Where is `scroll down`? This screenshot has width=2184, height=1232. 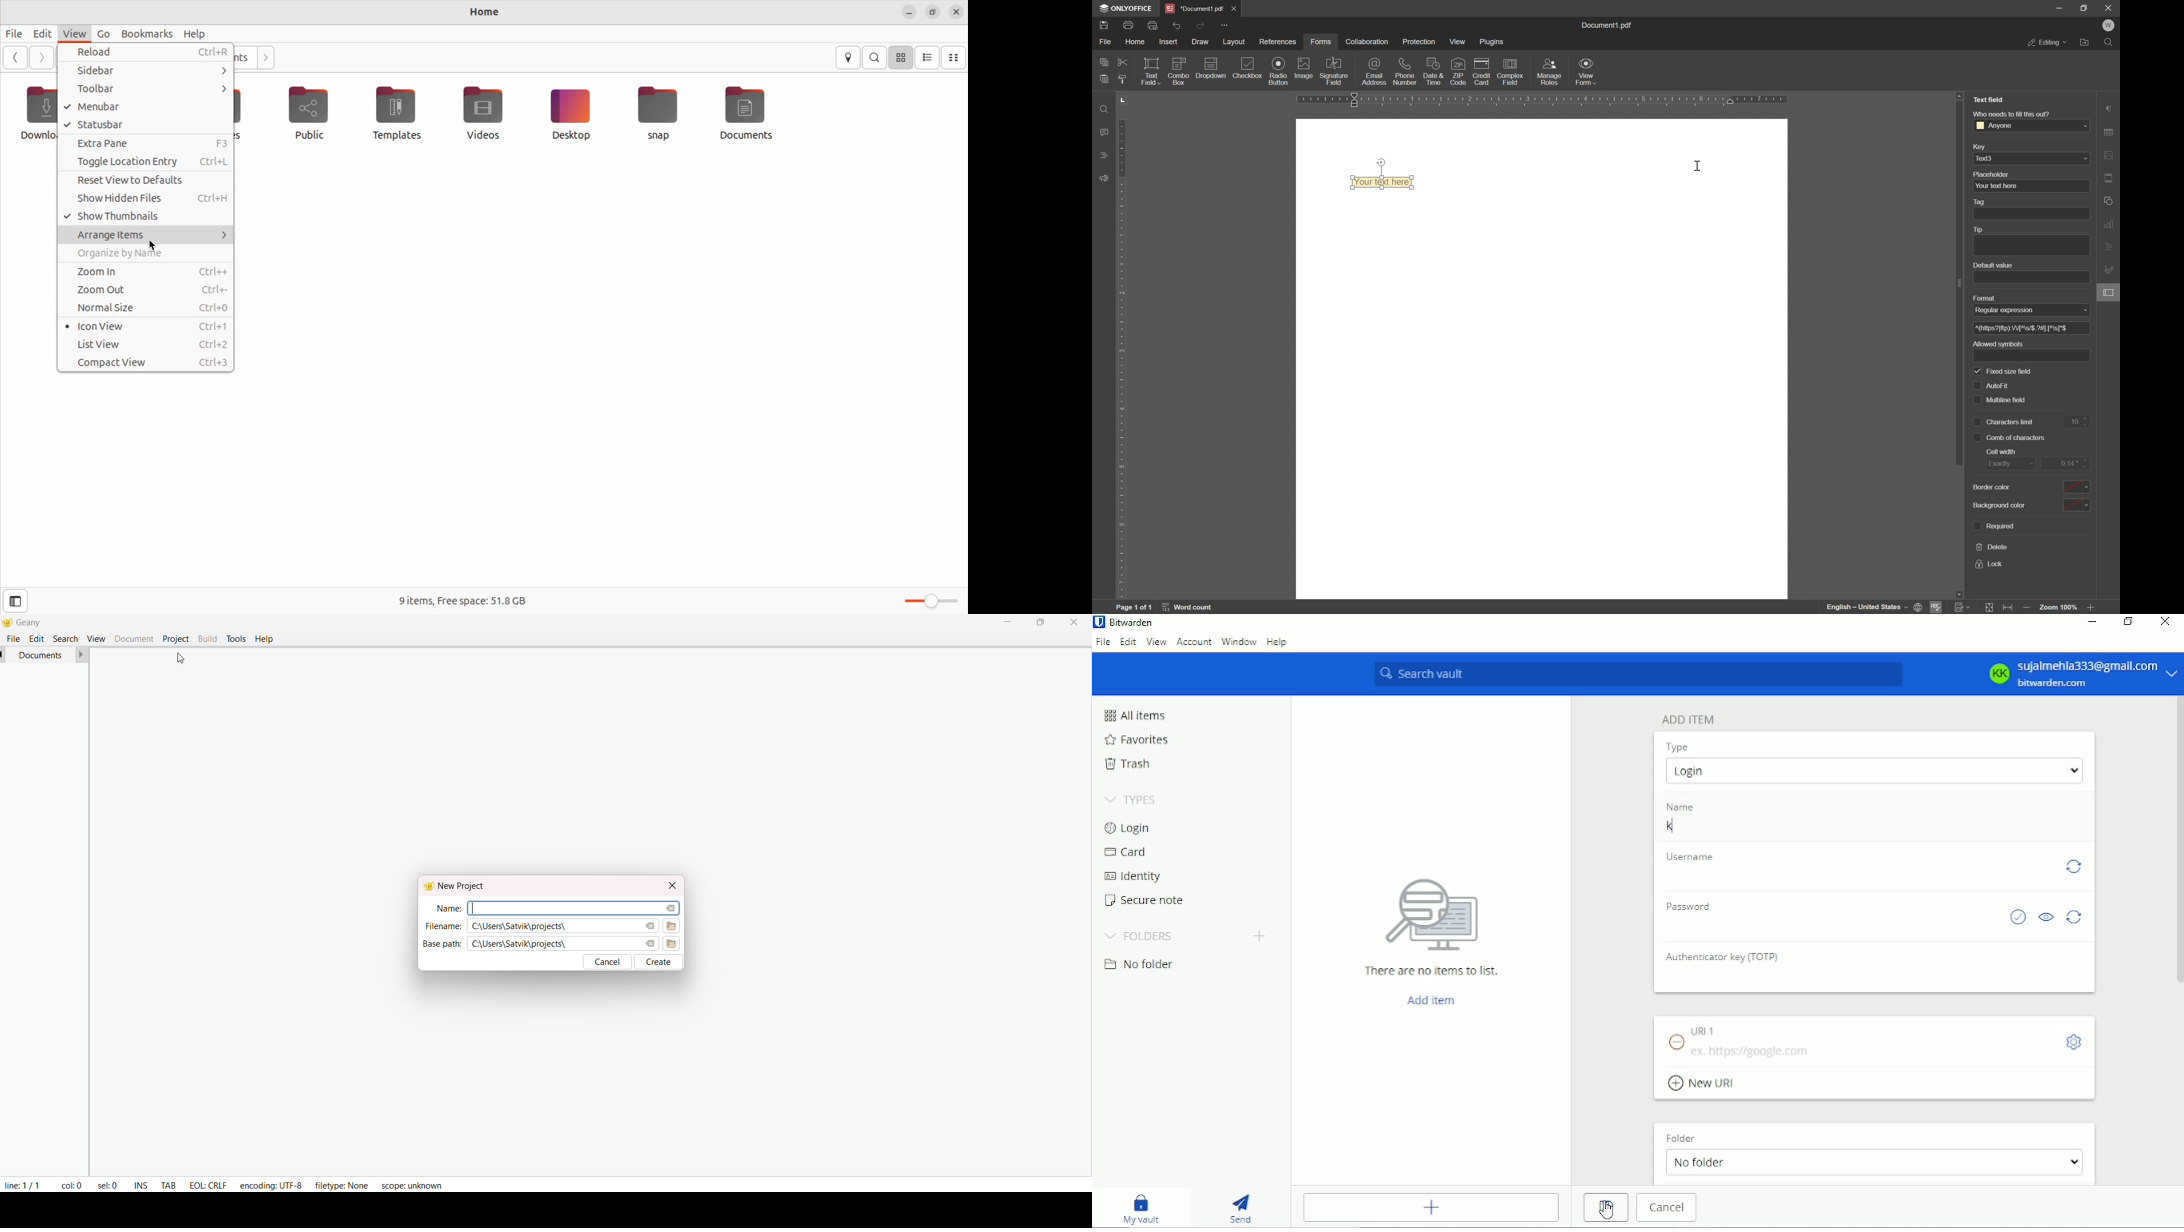 scroll down is located at coordinates (1958, 593).